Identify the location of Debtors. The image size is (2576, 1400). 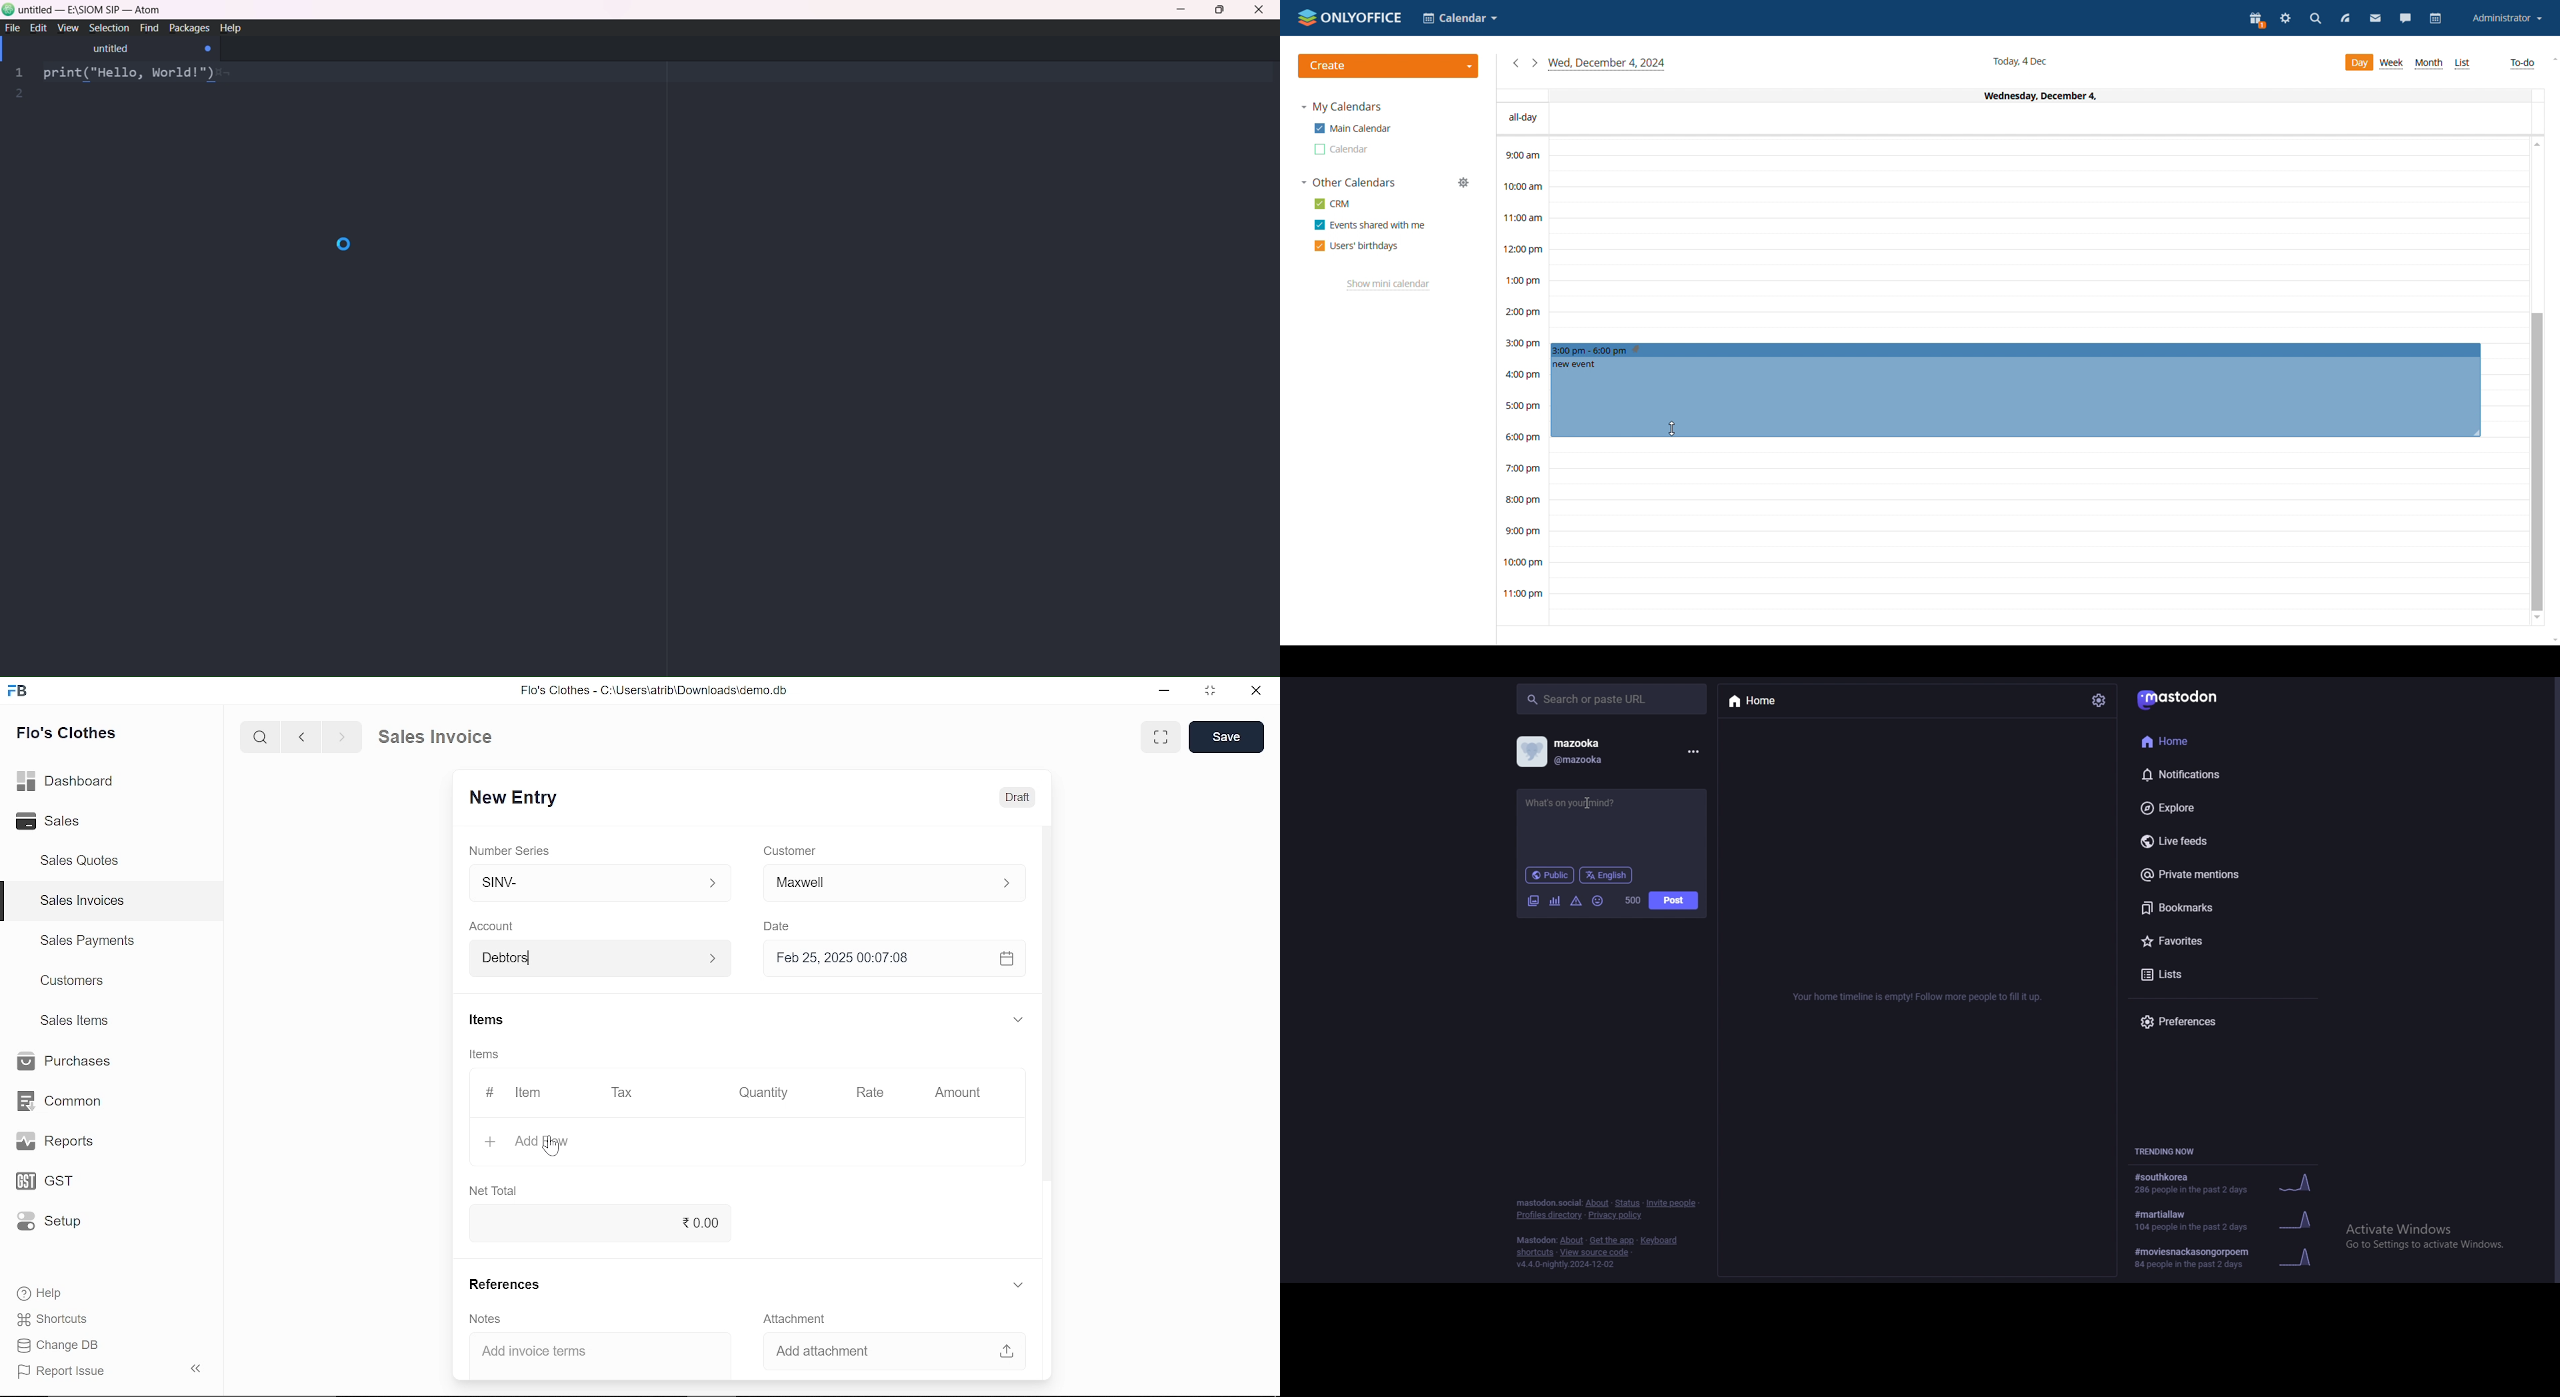
(596, 958).